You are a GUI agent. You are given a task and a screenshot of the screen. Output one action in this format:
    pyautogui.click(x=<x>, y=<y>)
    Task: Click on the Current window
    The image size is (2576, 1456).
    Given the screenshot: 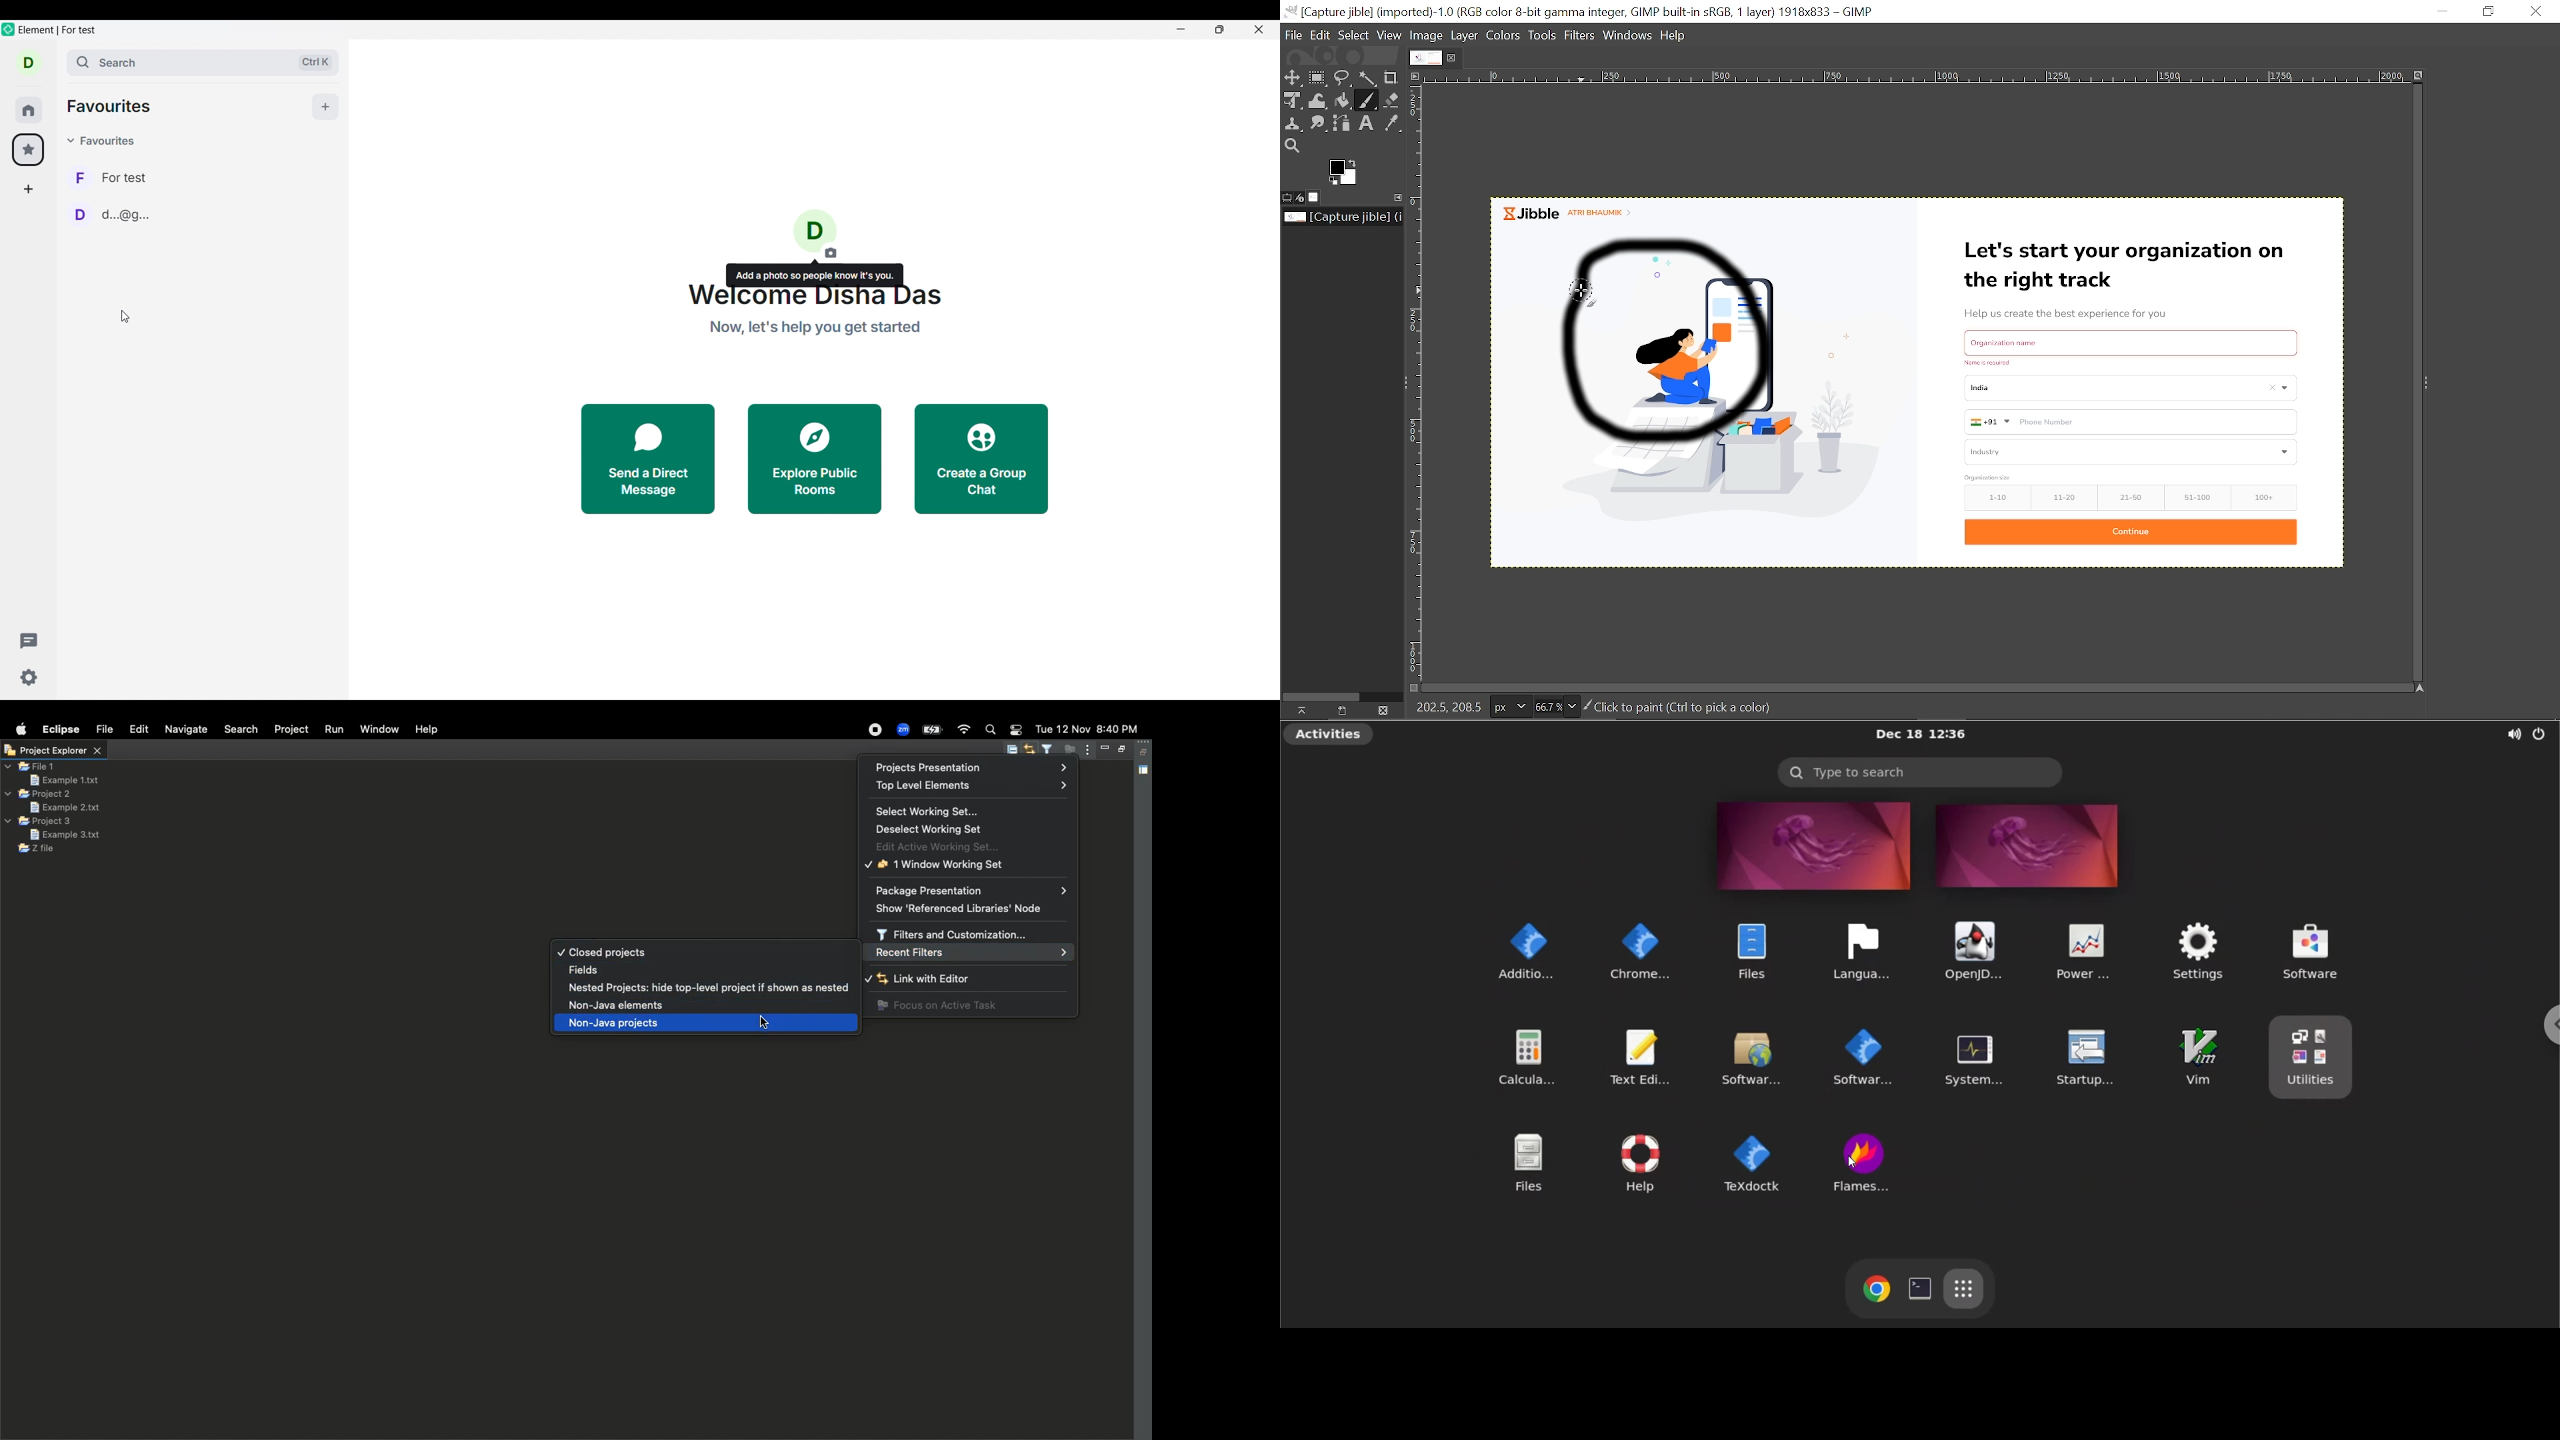 What is the action you would take?
    pyautogui.click(x=1580, y=12)
    